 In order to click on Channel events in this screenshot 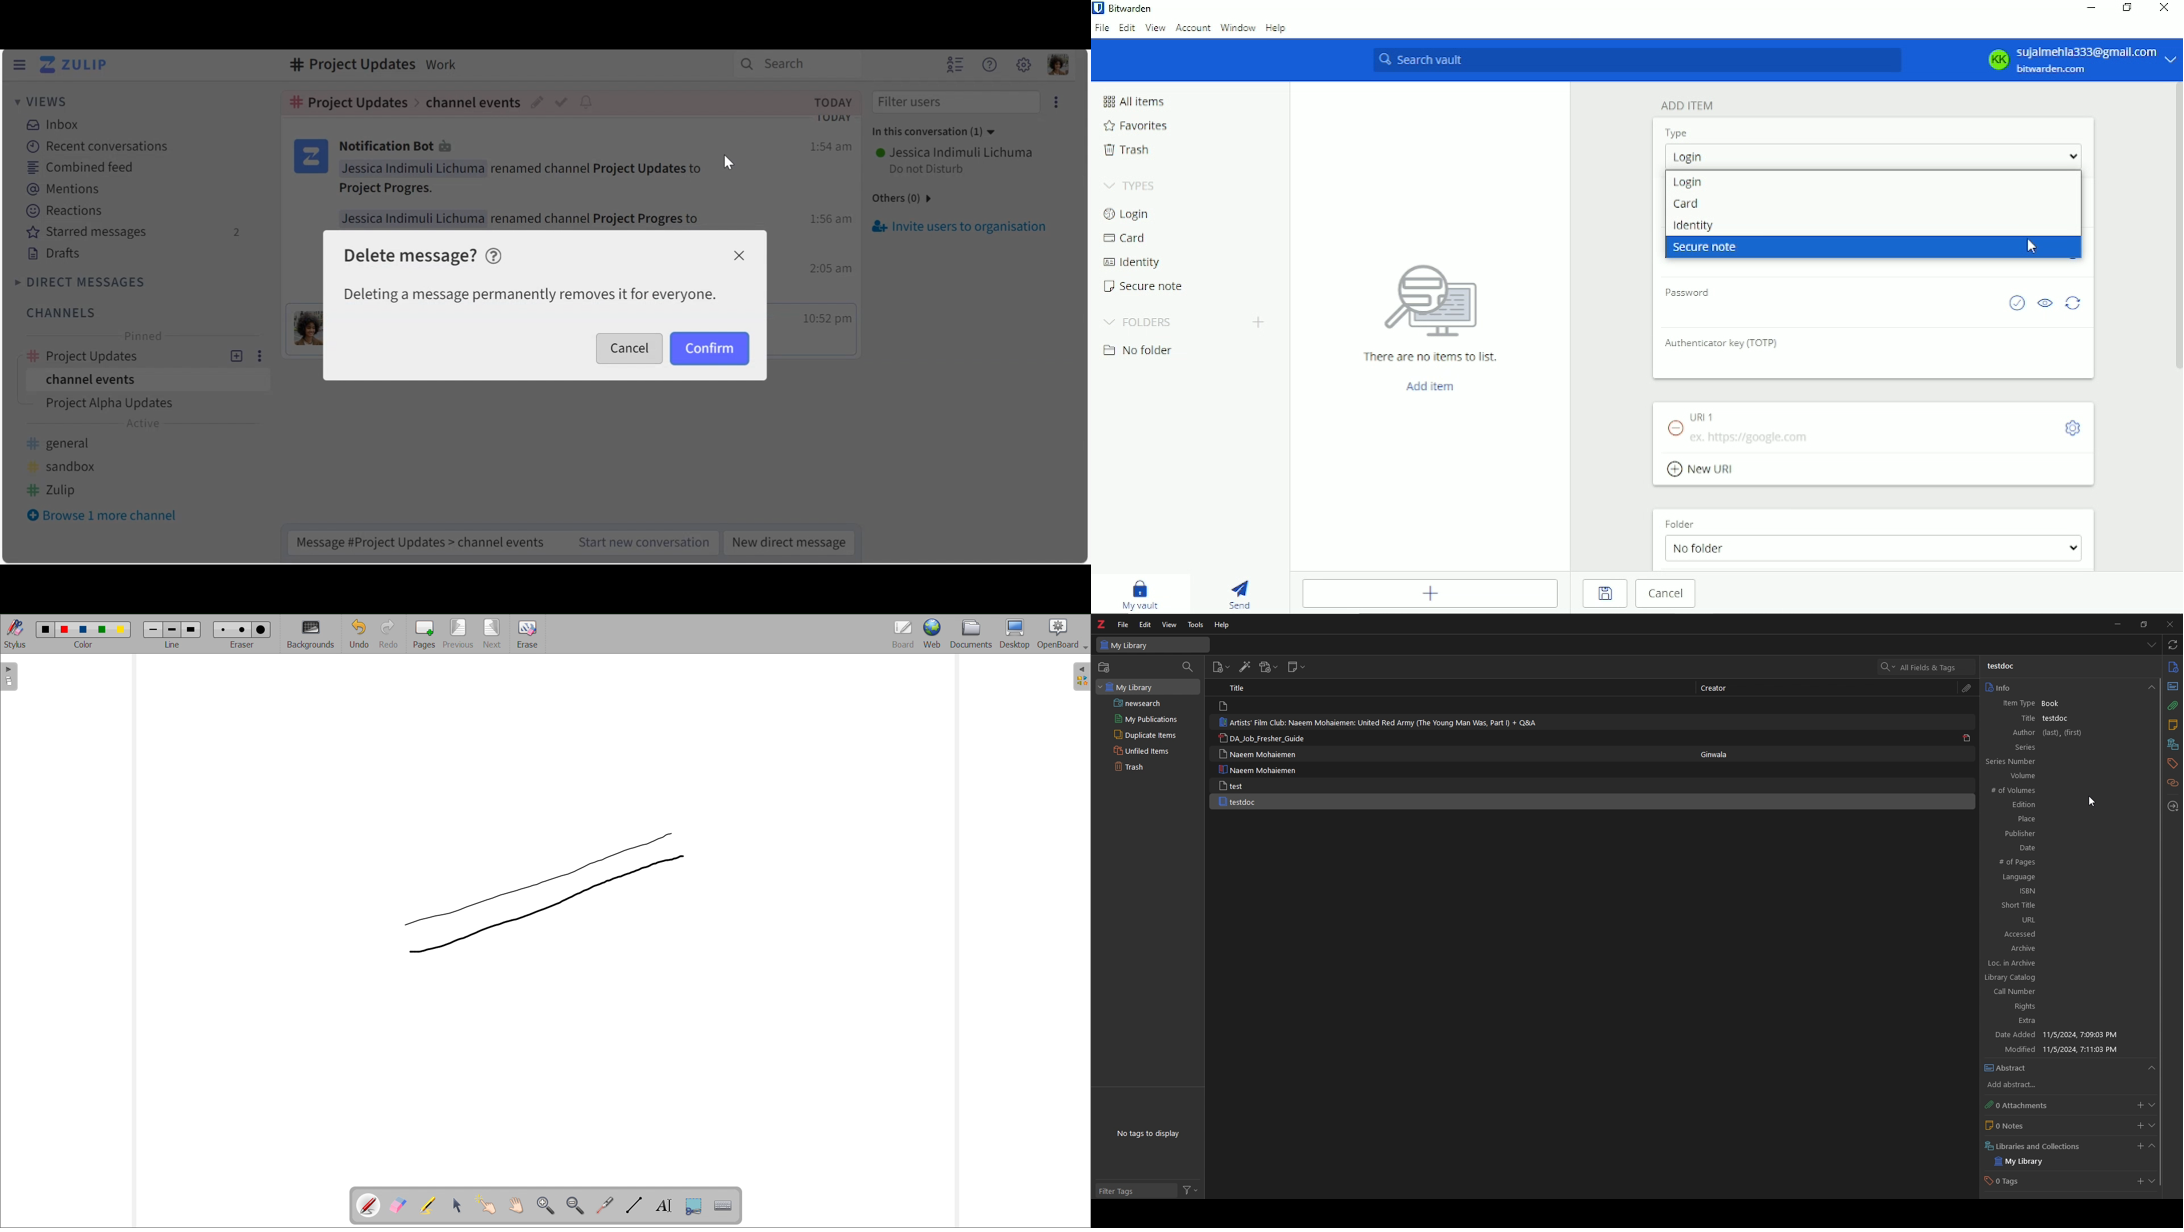, I will do `click(144, 380)`.